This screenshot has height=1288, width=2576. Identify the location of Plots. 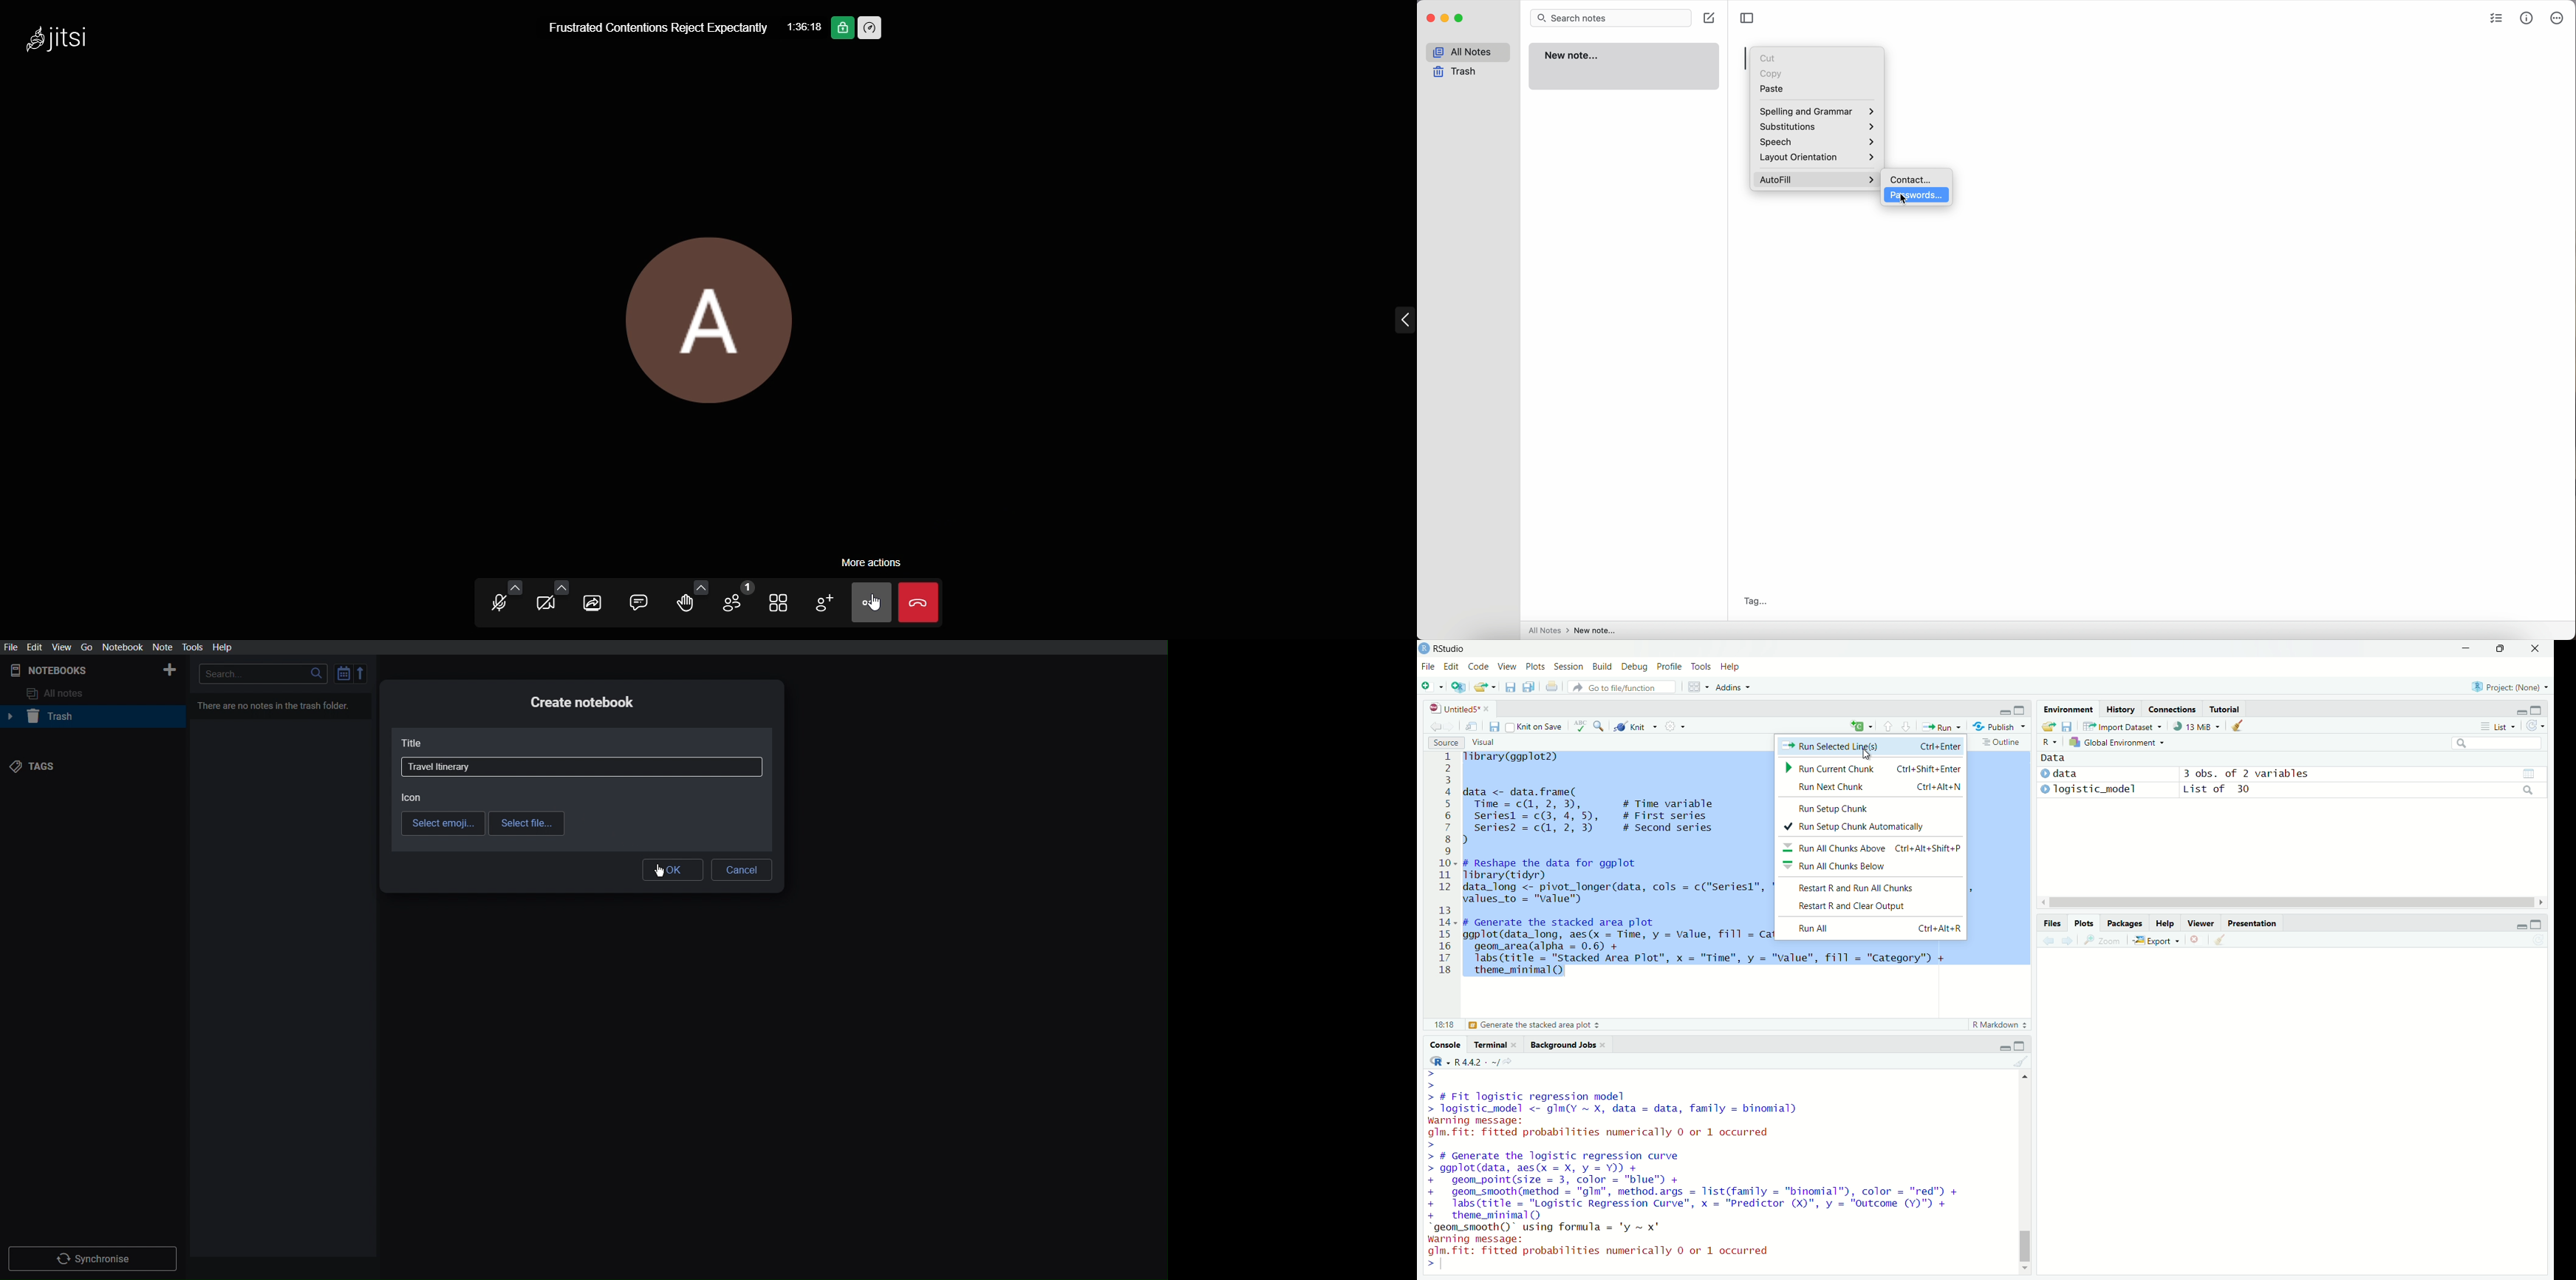
(1537, 666).